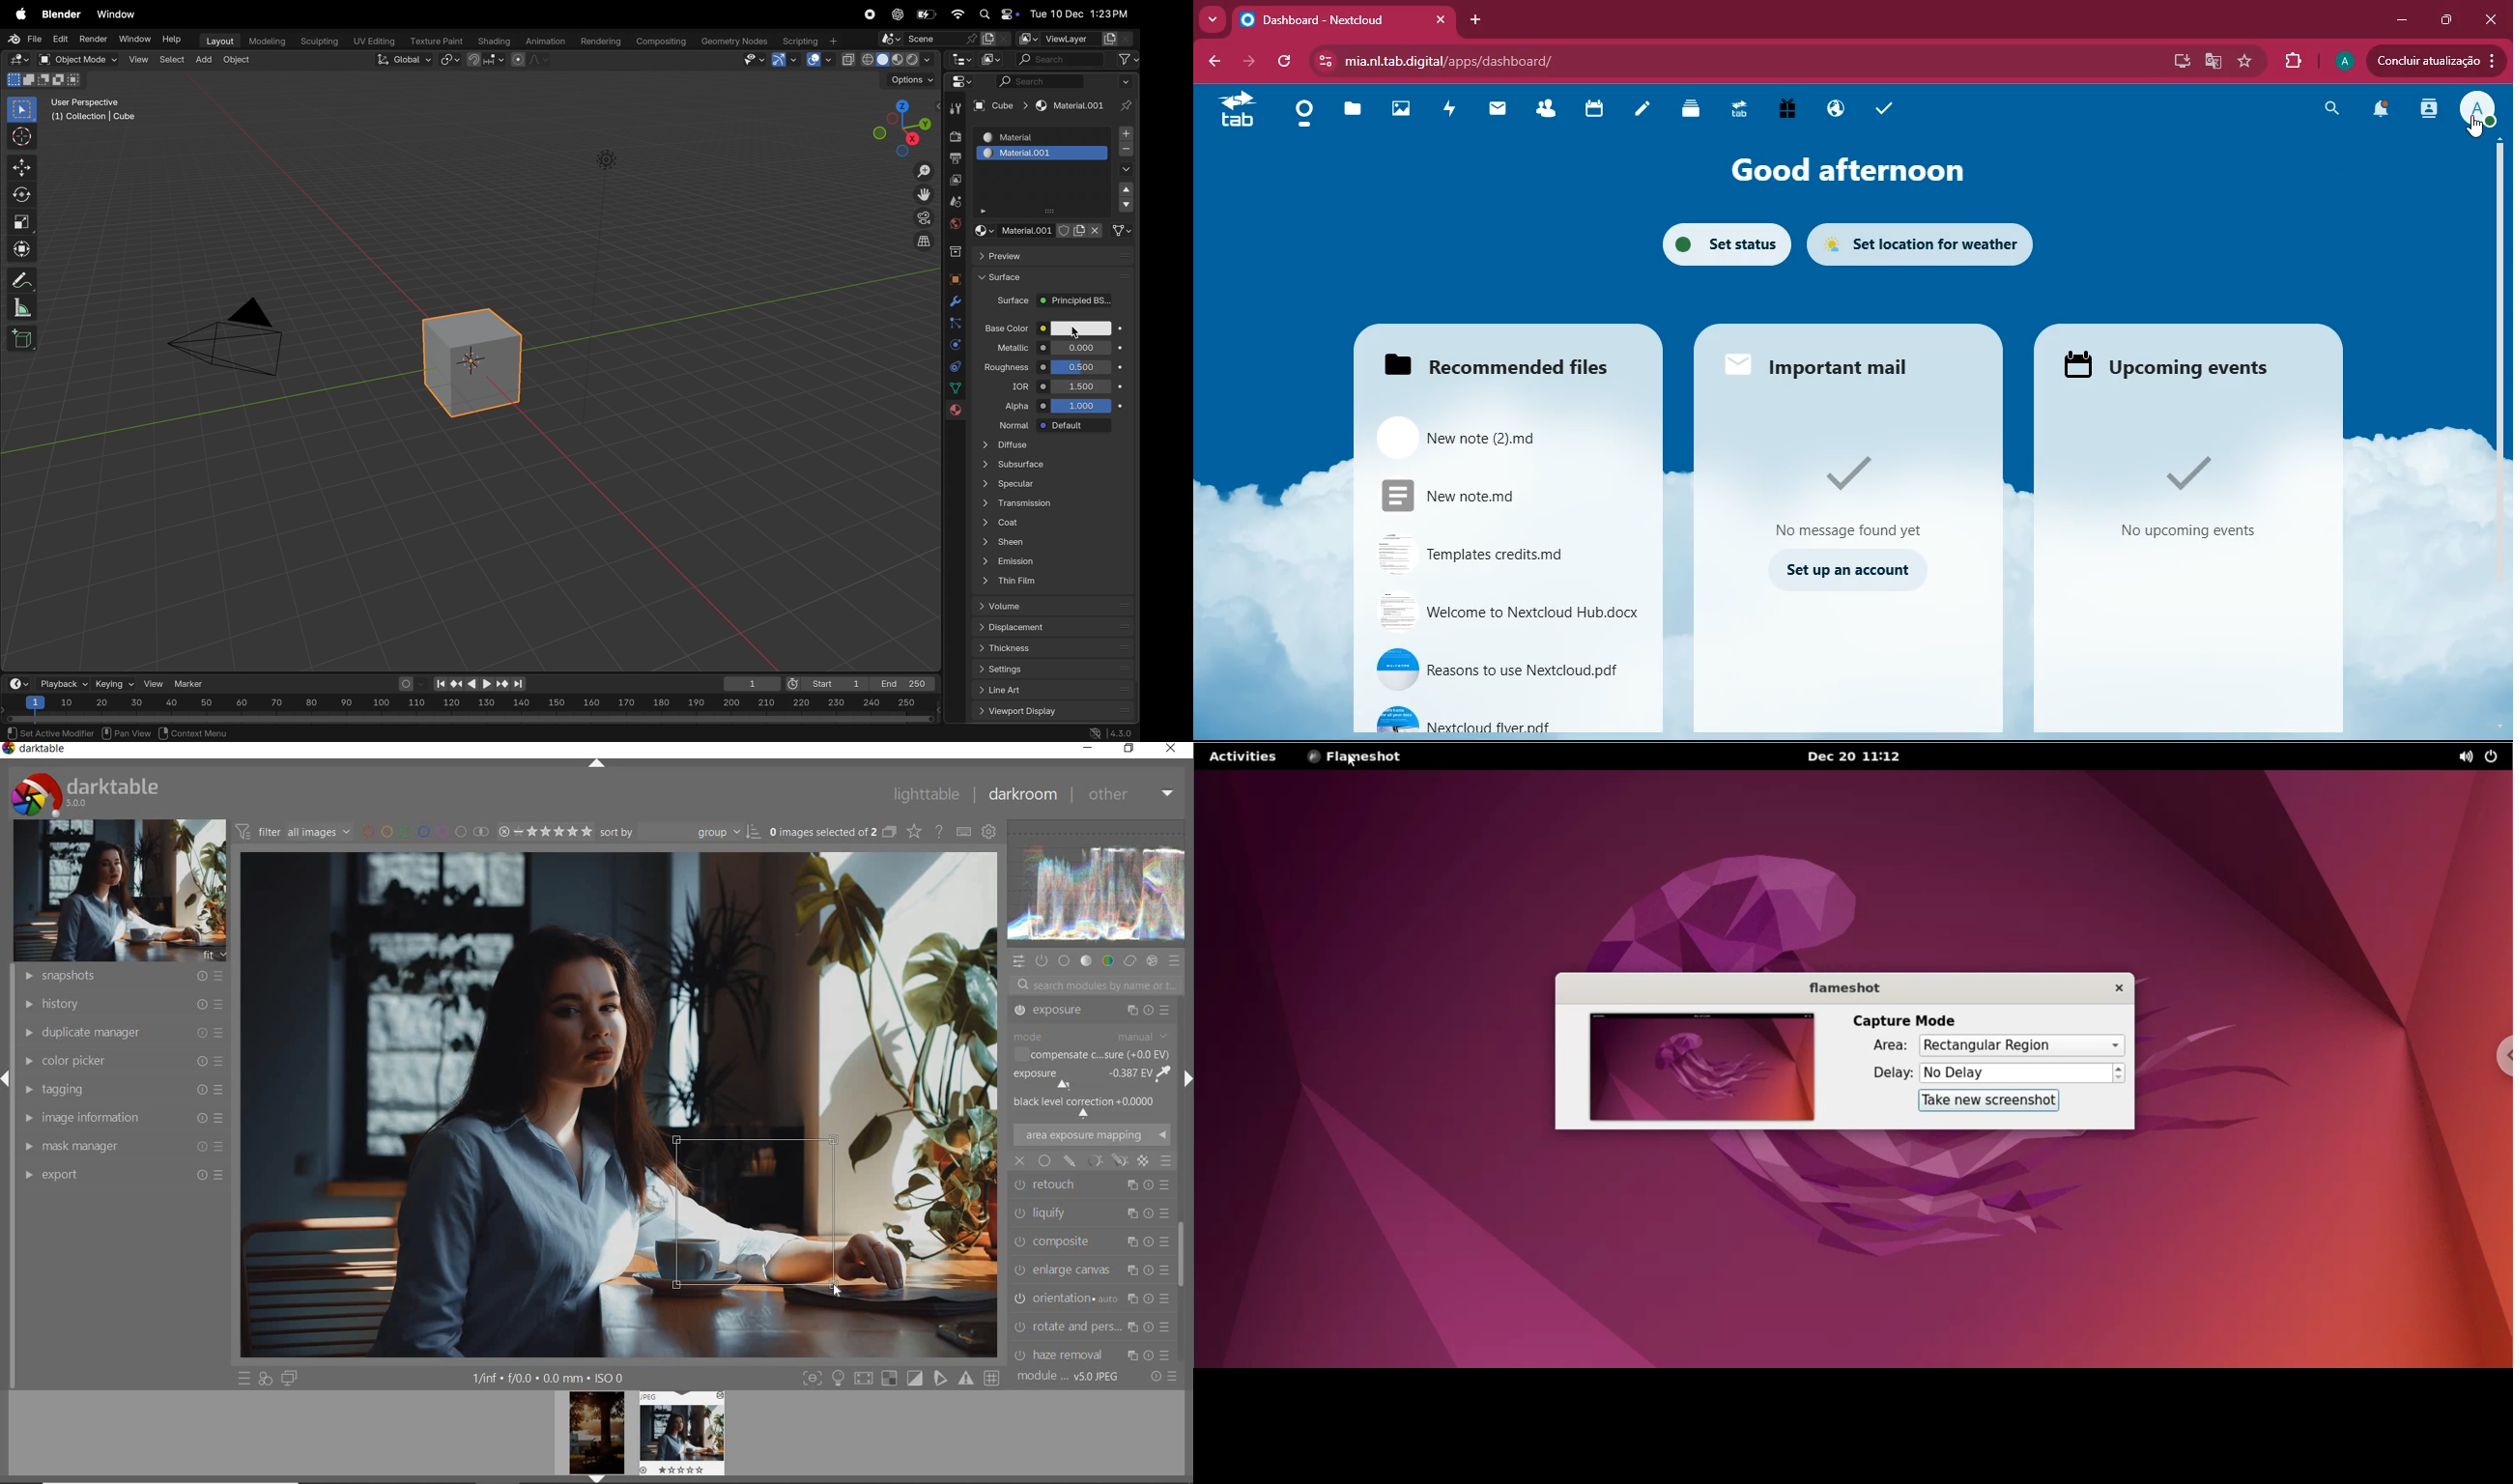  I want to click on 0.000, so click(1083, 366).